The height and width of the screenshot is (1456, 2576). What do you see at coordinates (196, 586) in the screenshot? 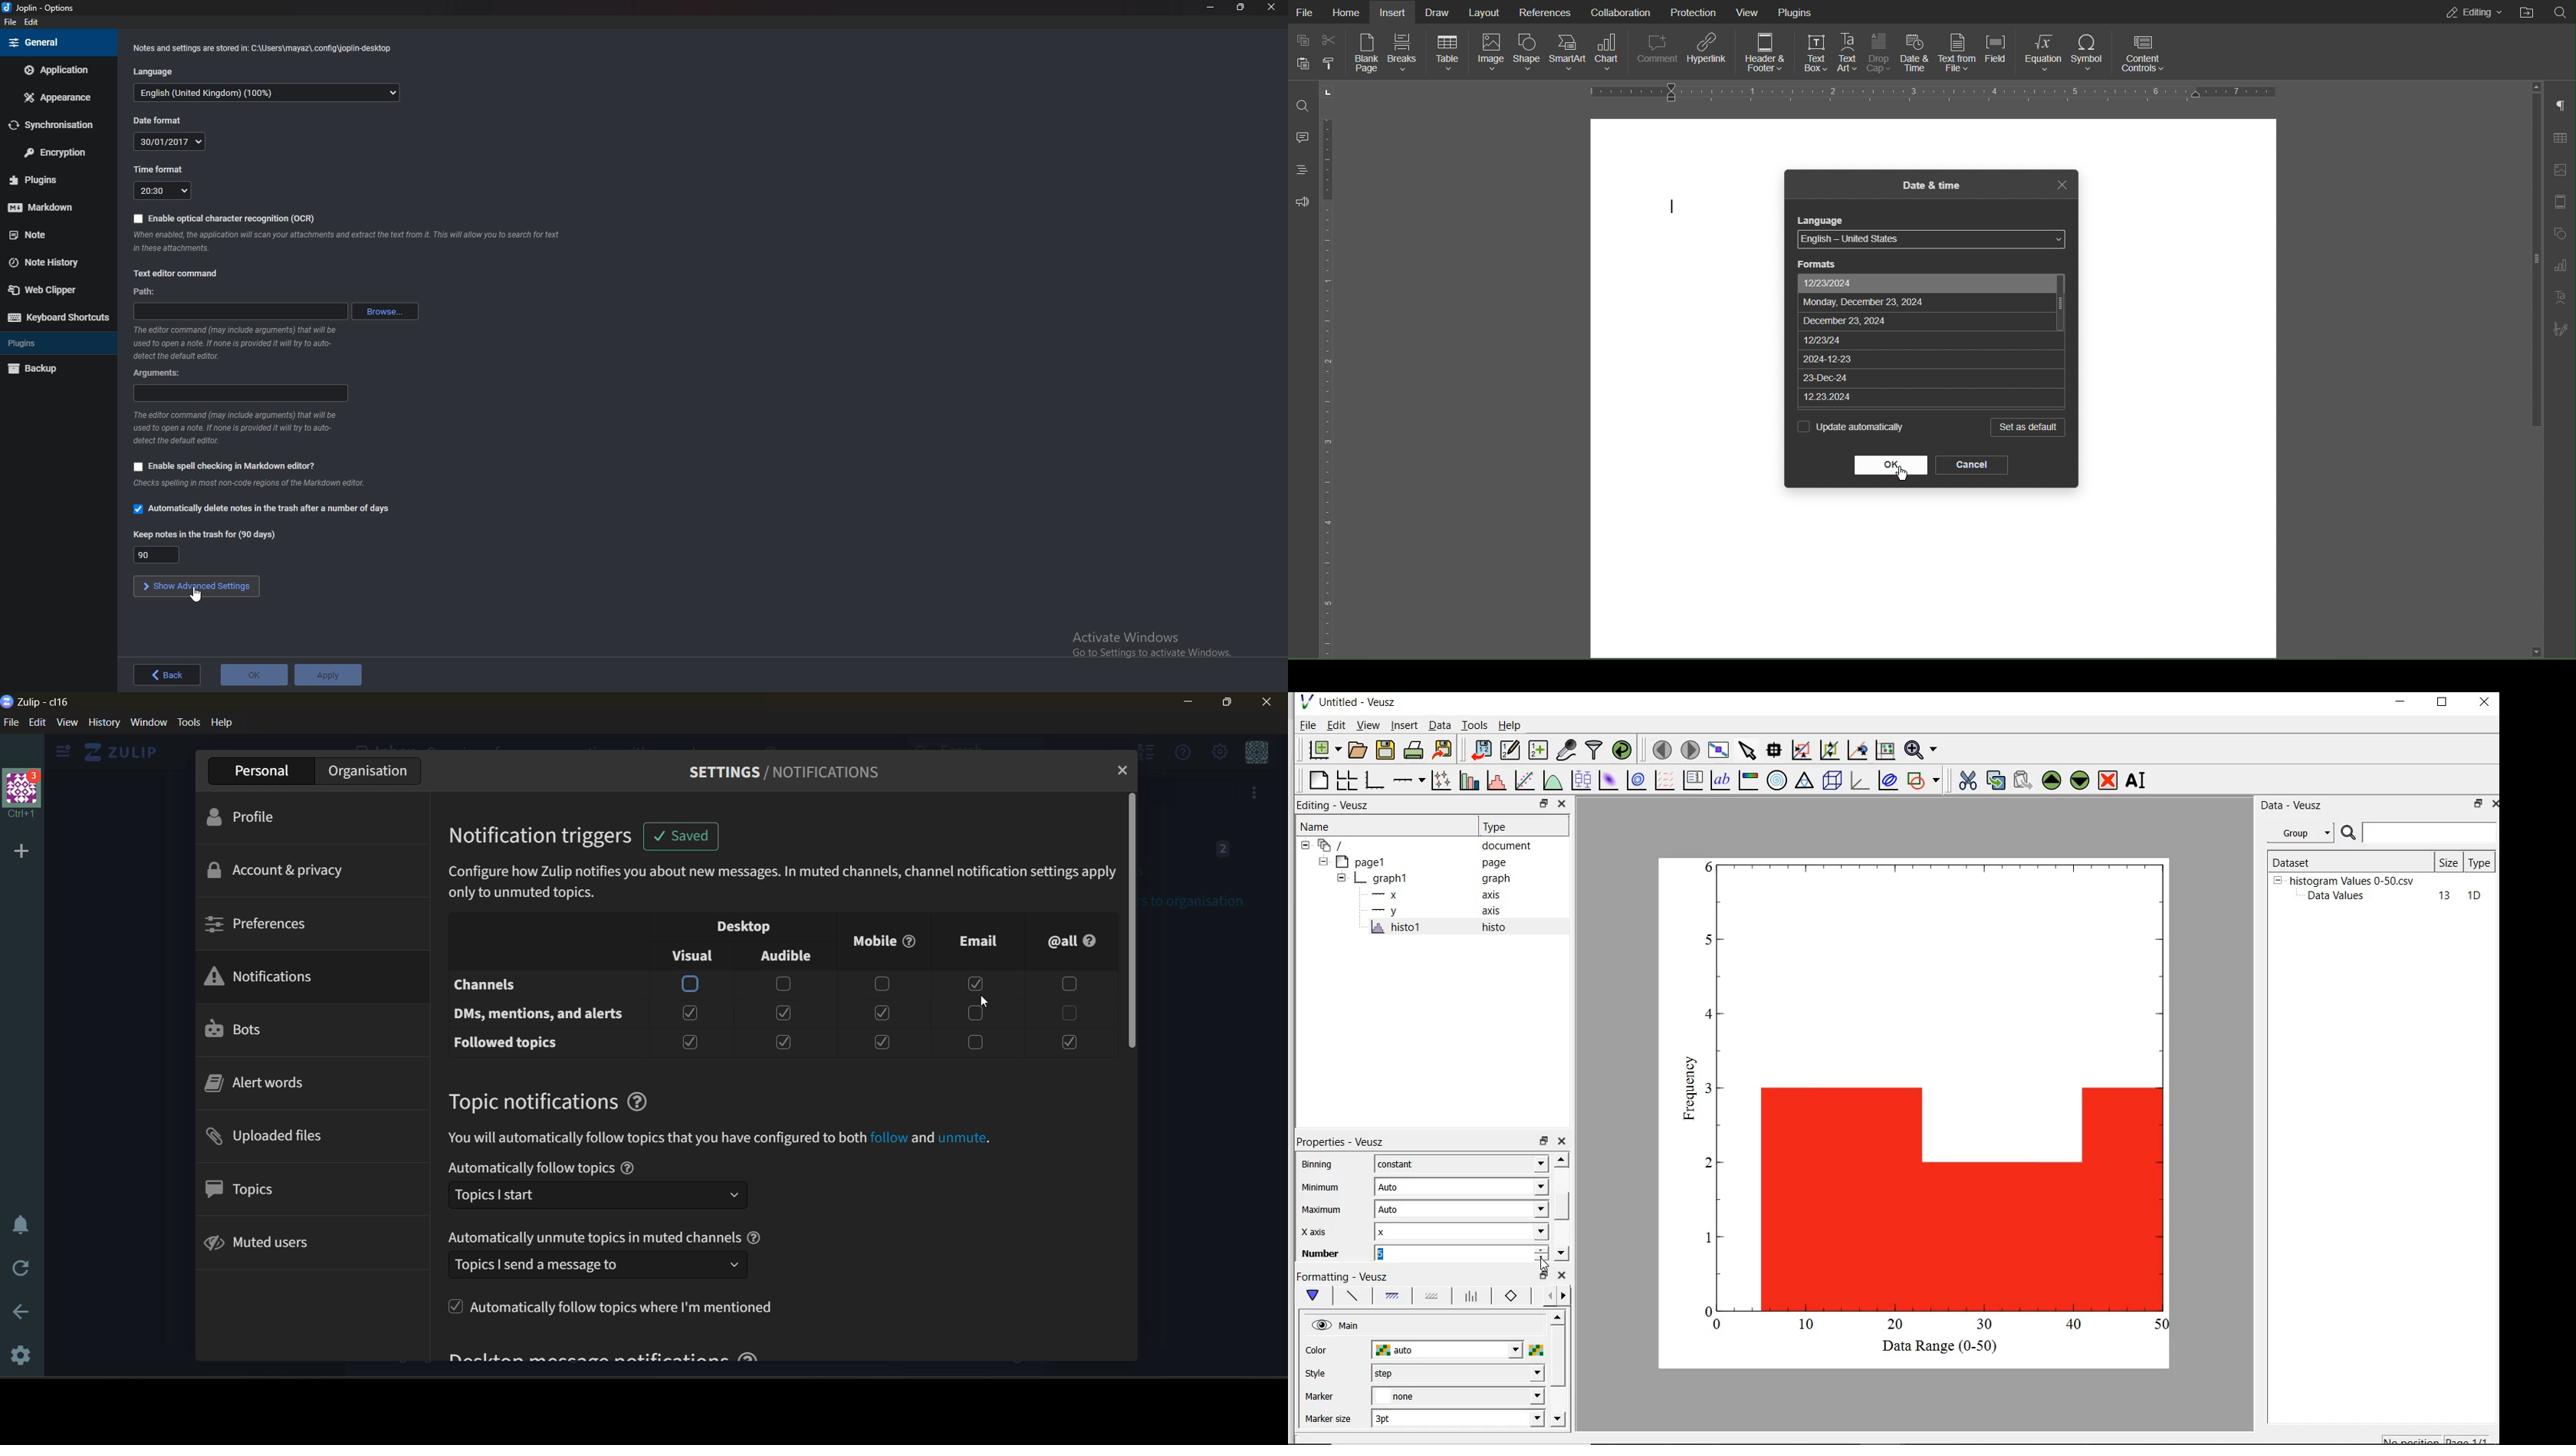
I see `Show advanced settings` at bounding box center [196, 586].